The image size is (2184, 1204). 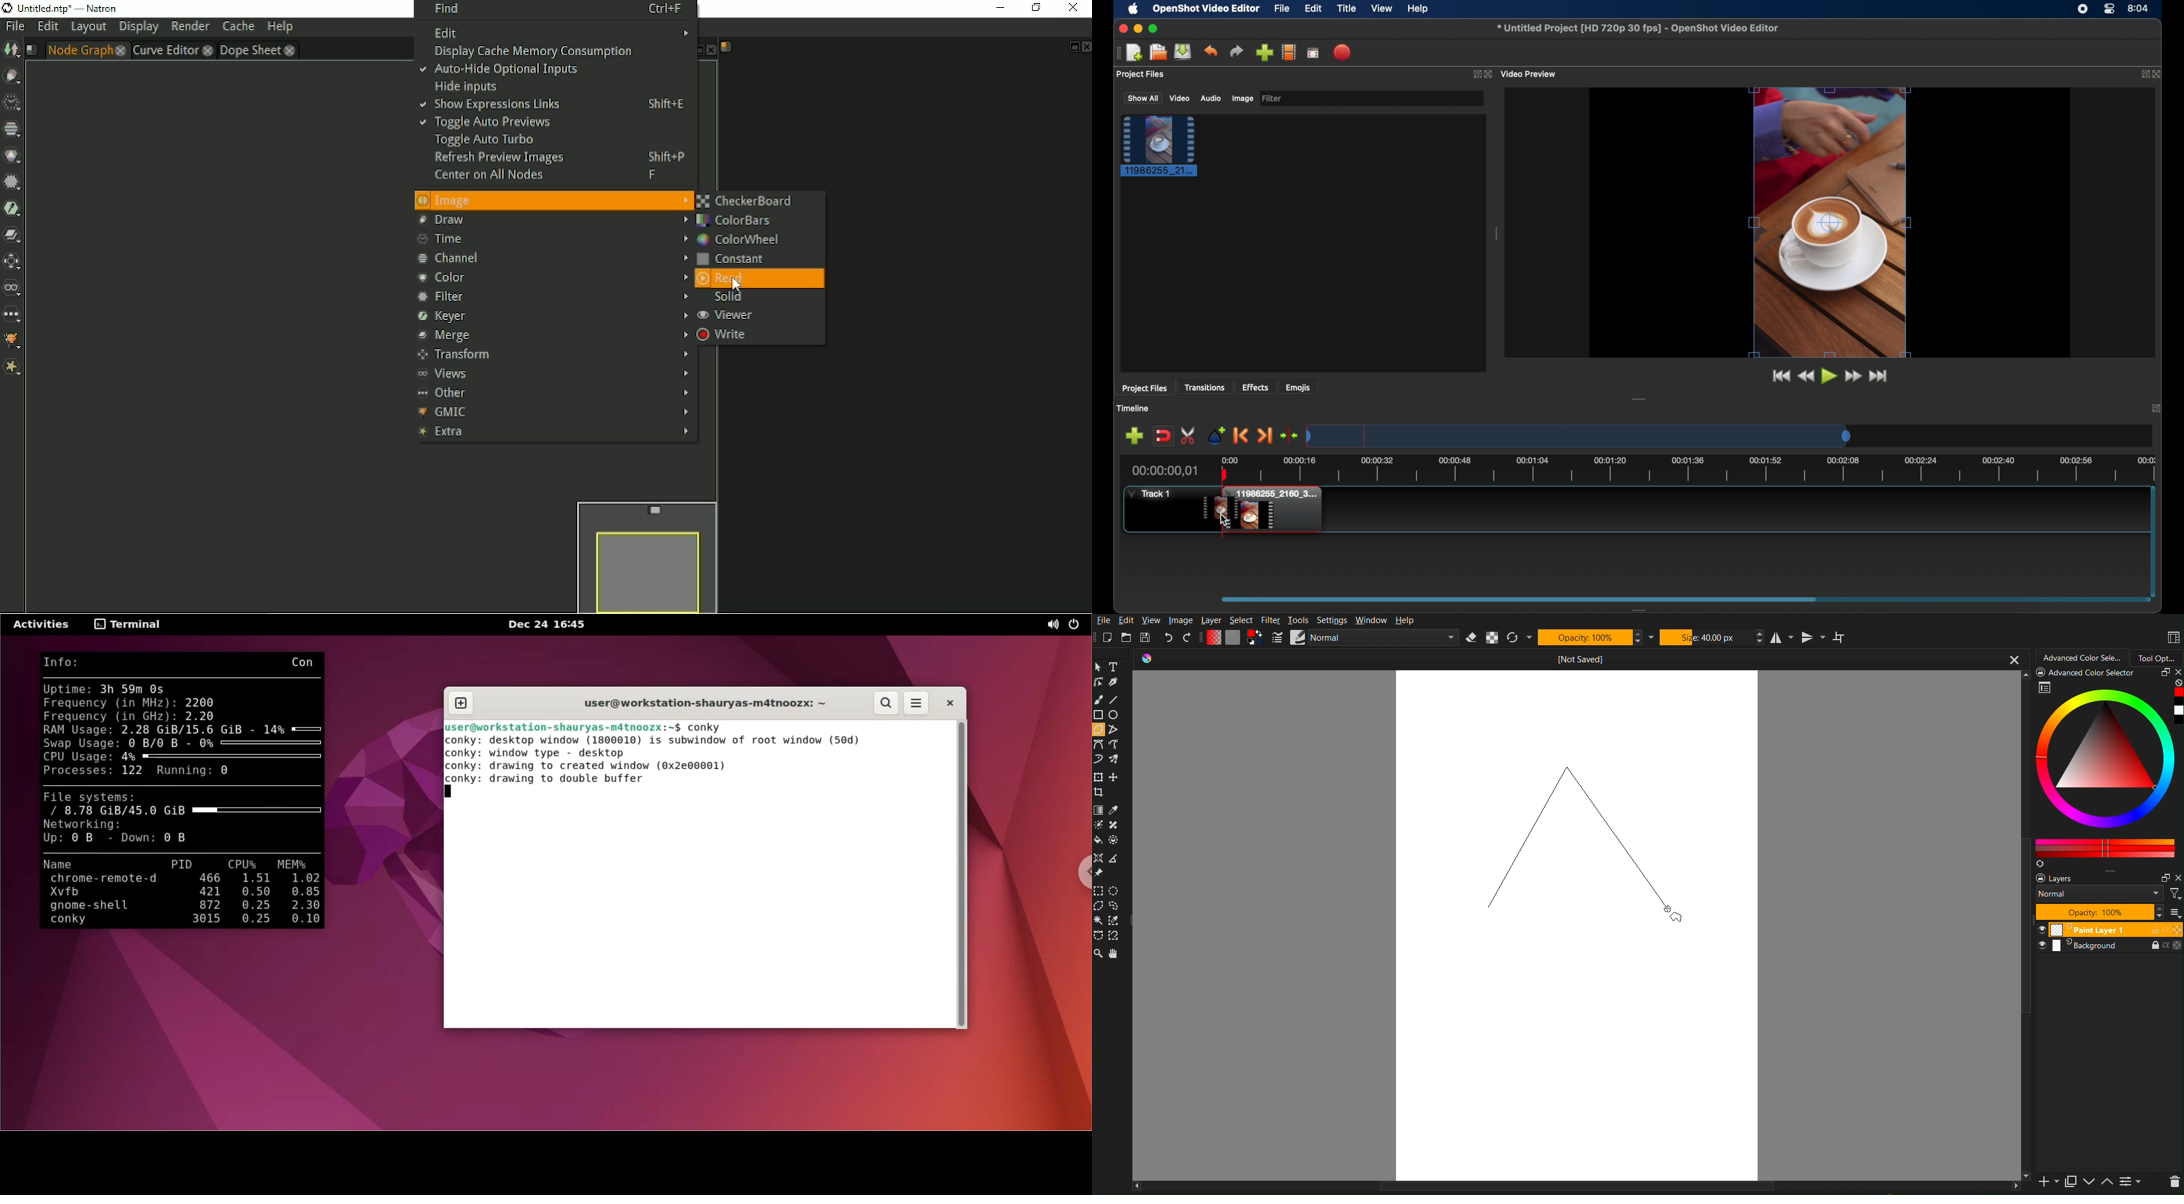 What do you see at coordinates (1116, 760) in the screenshot?
I see `multibrush tool` at bounding box center [1116, 760].